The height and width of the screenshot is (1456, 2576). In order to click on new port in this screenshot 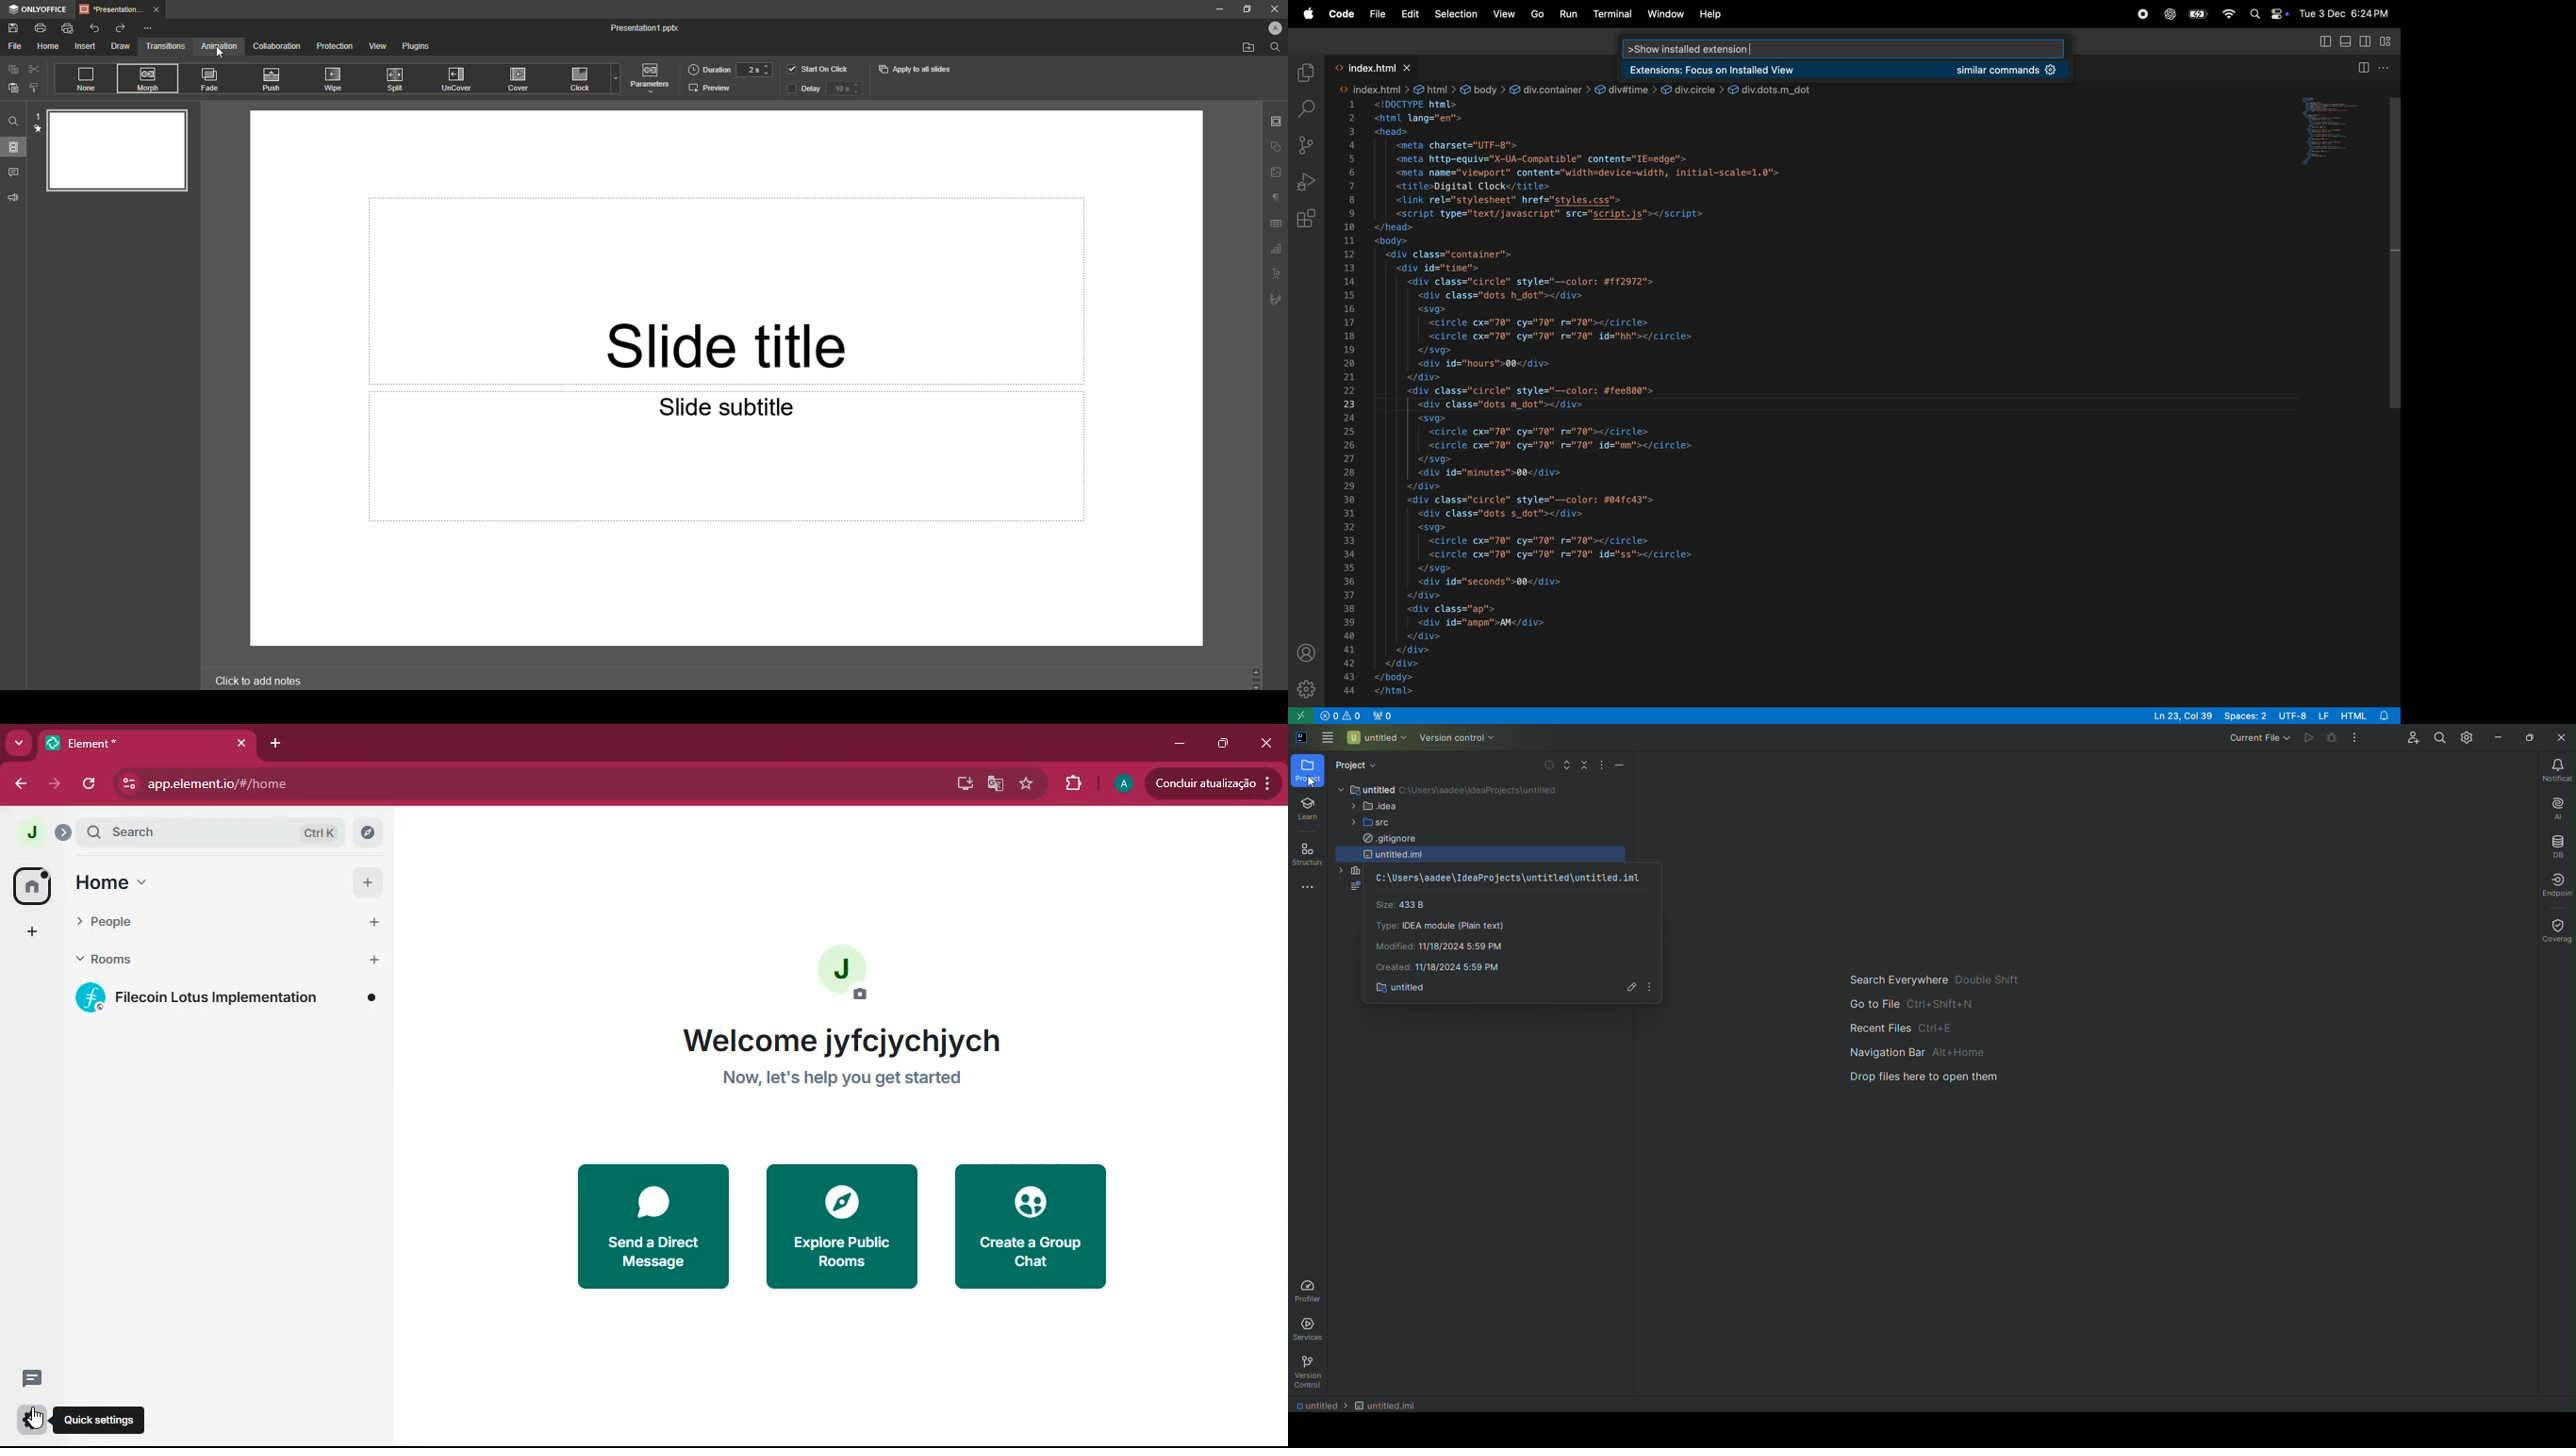, I will do `click(1388, 715)`.